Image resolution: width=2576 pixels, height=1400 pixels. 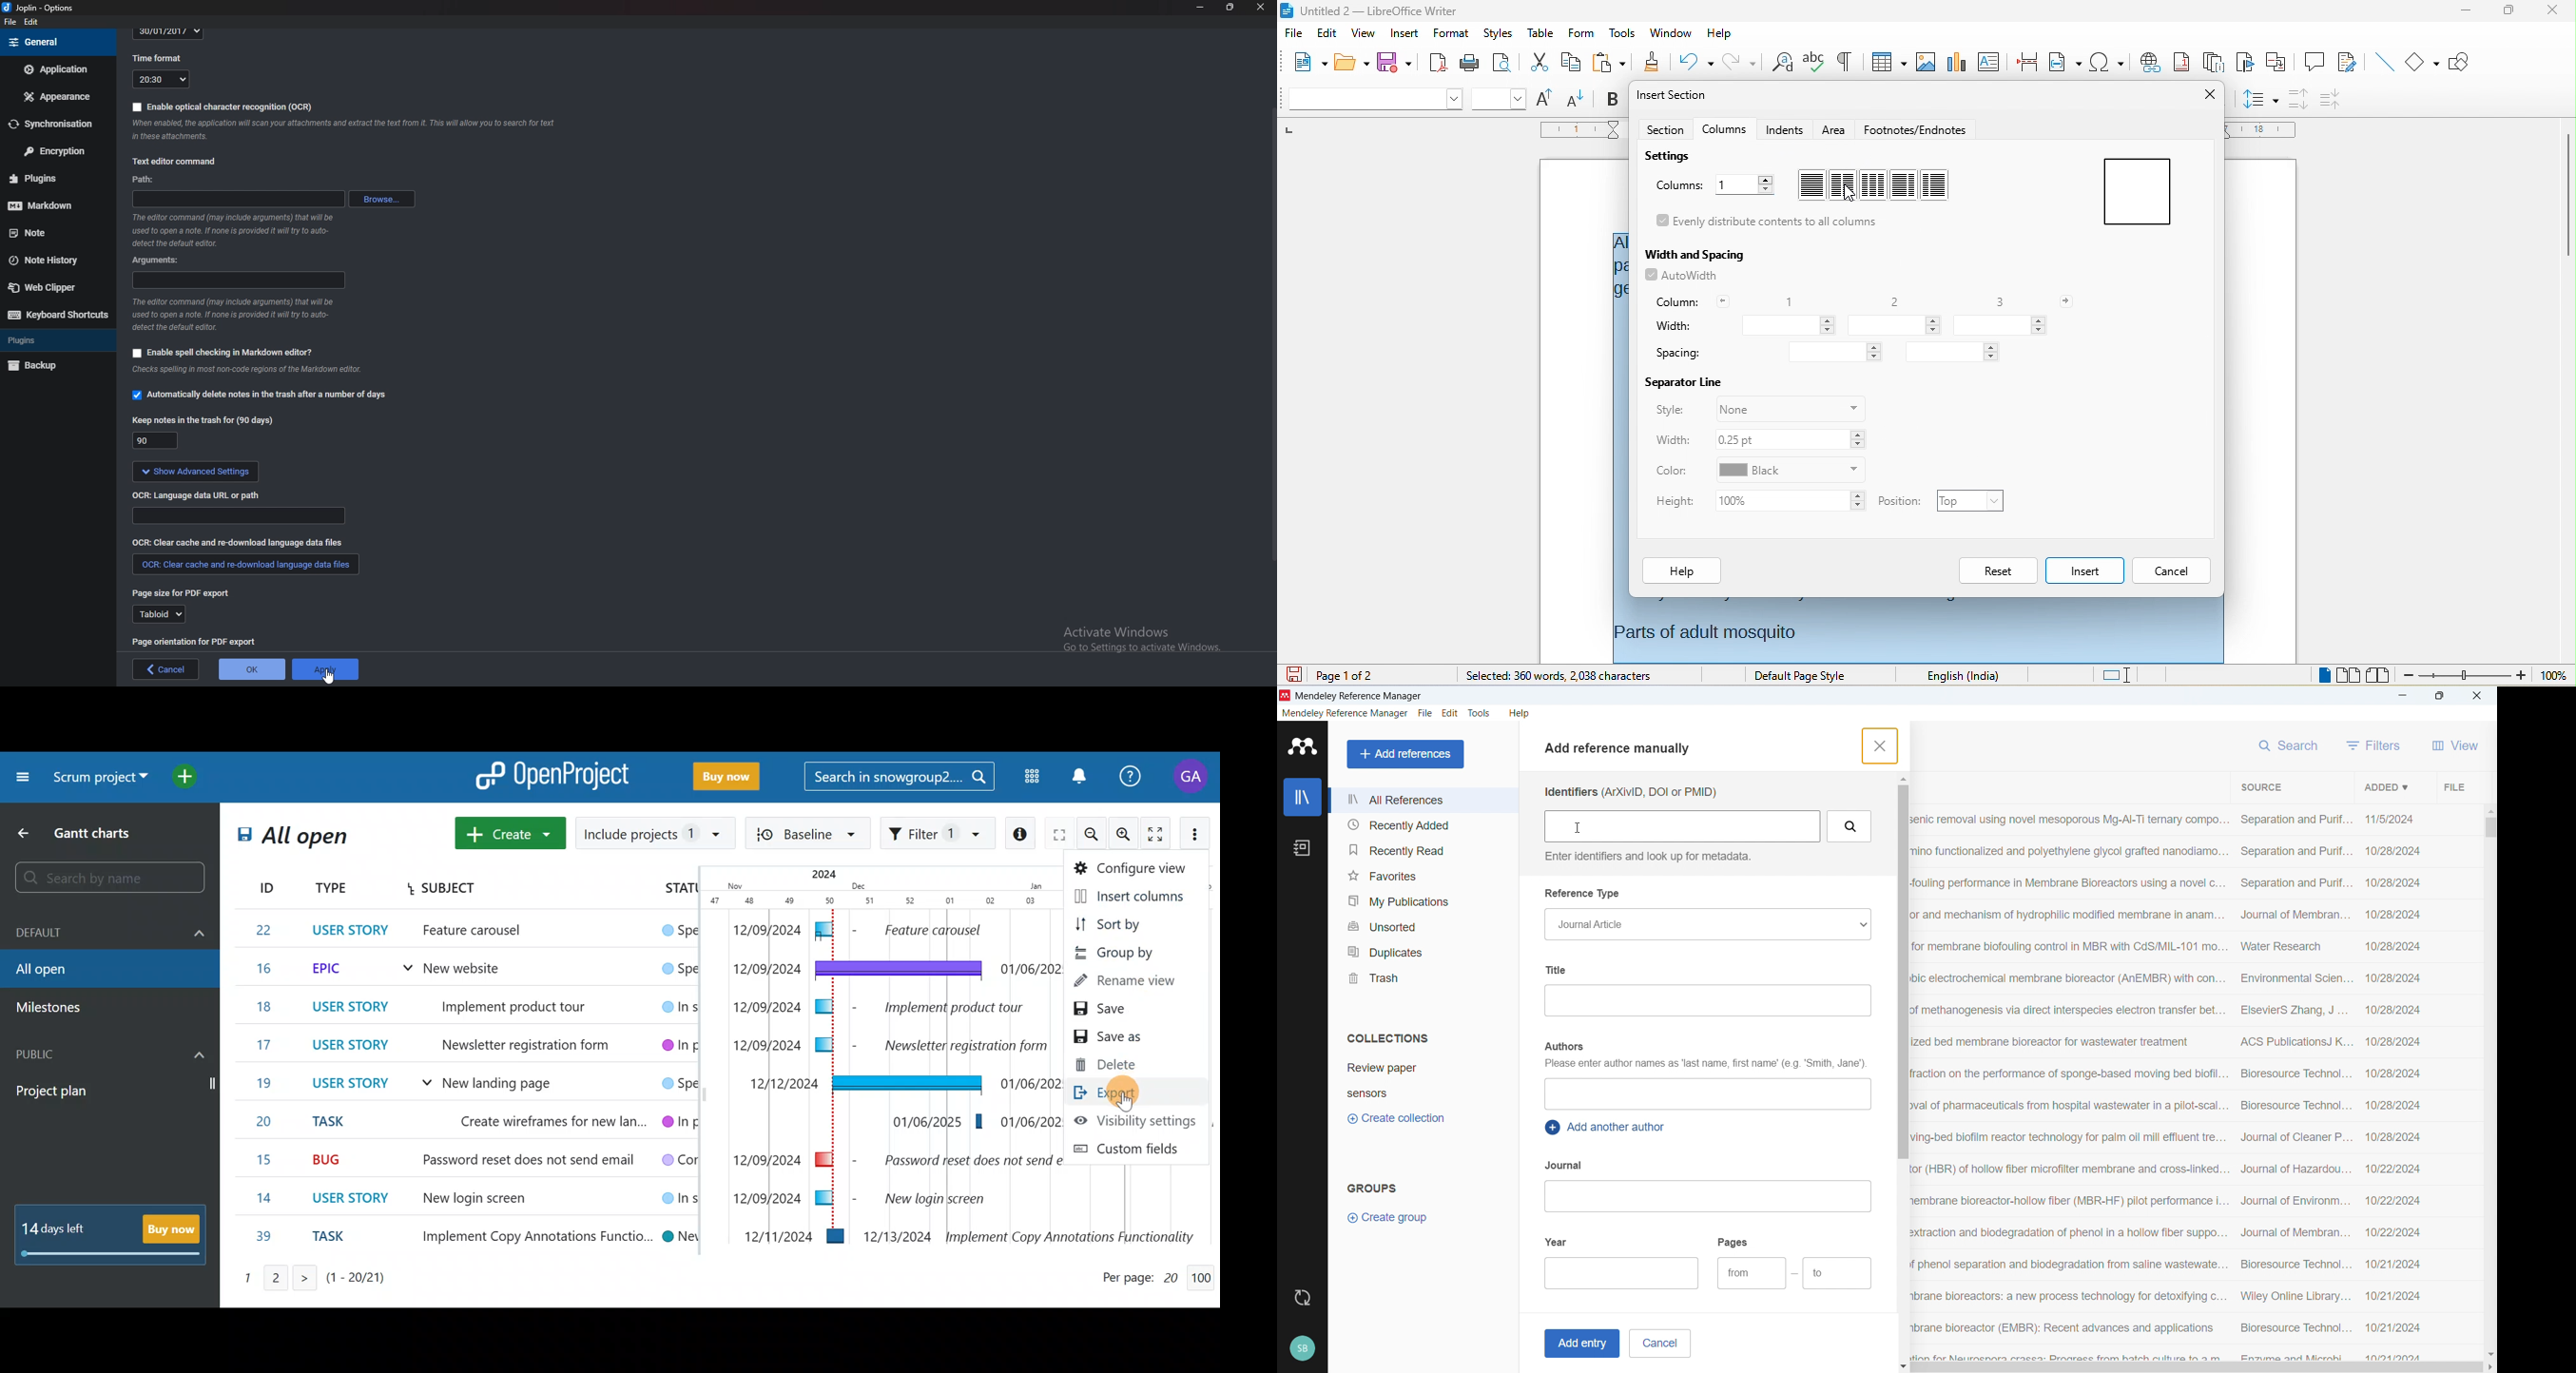 What do you see at coordinates (2453, 786) in the screenshot?
I see `File ` at bounding box center [2453, 786].